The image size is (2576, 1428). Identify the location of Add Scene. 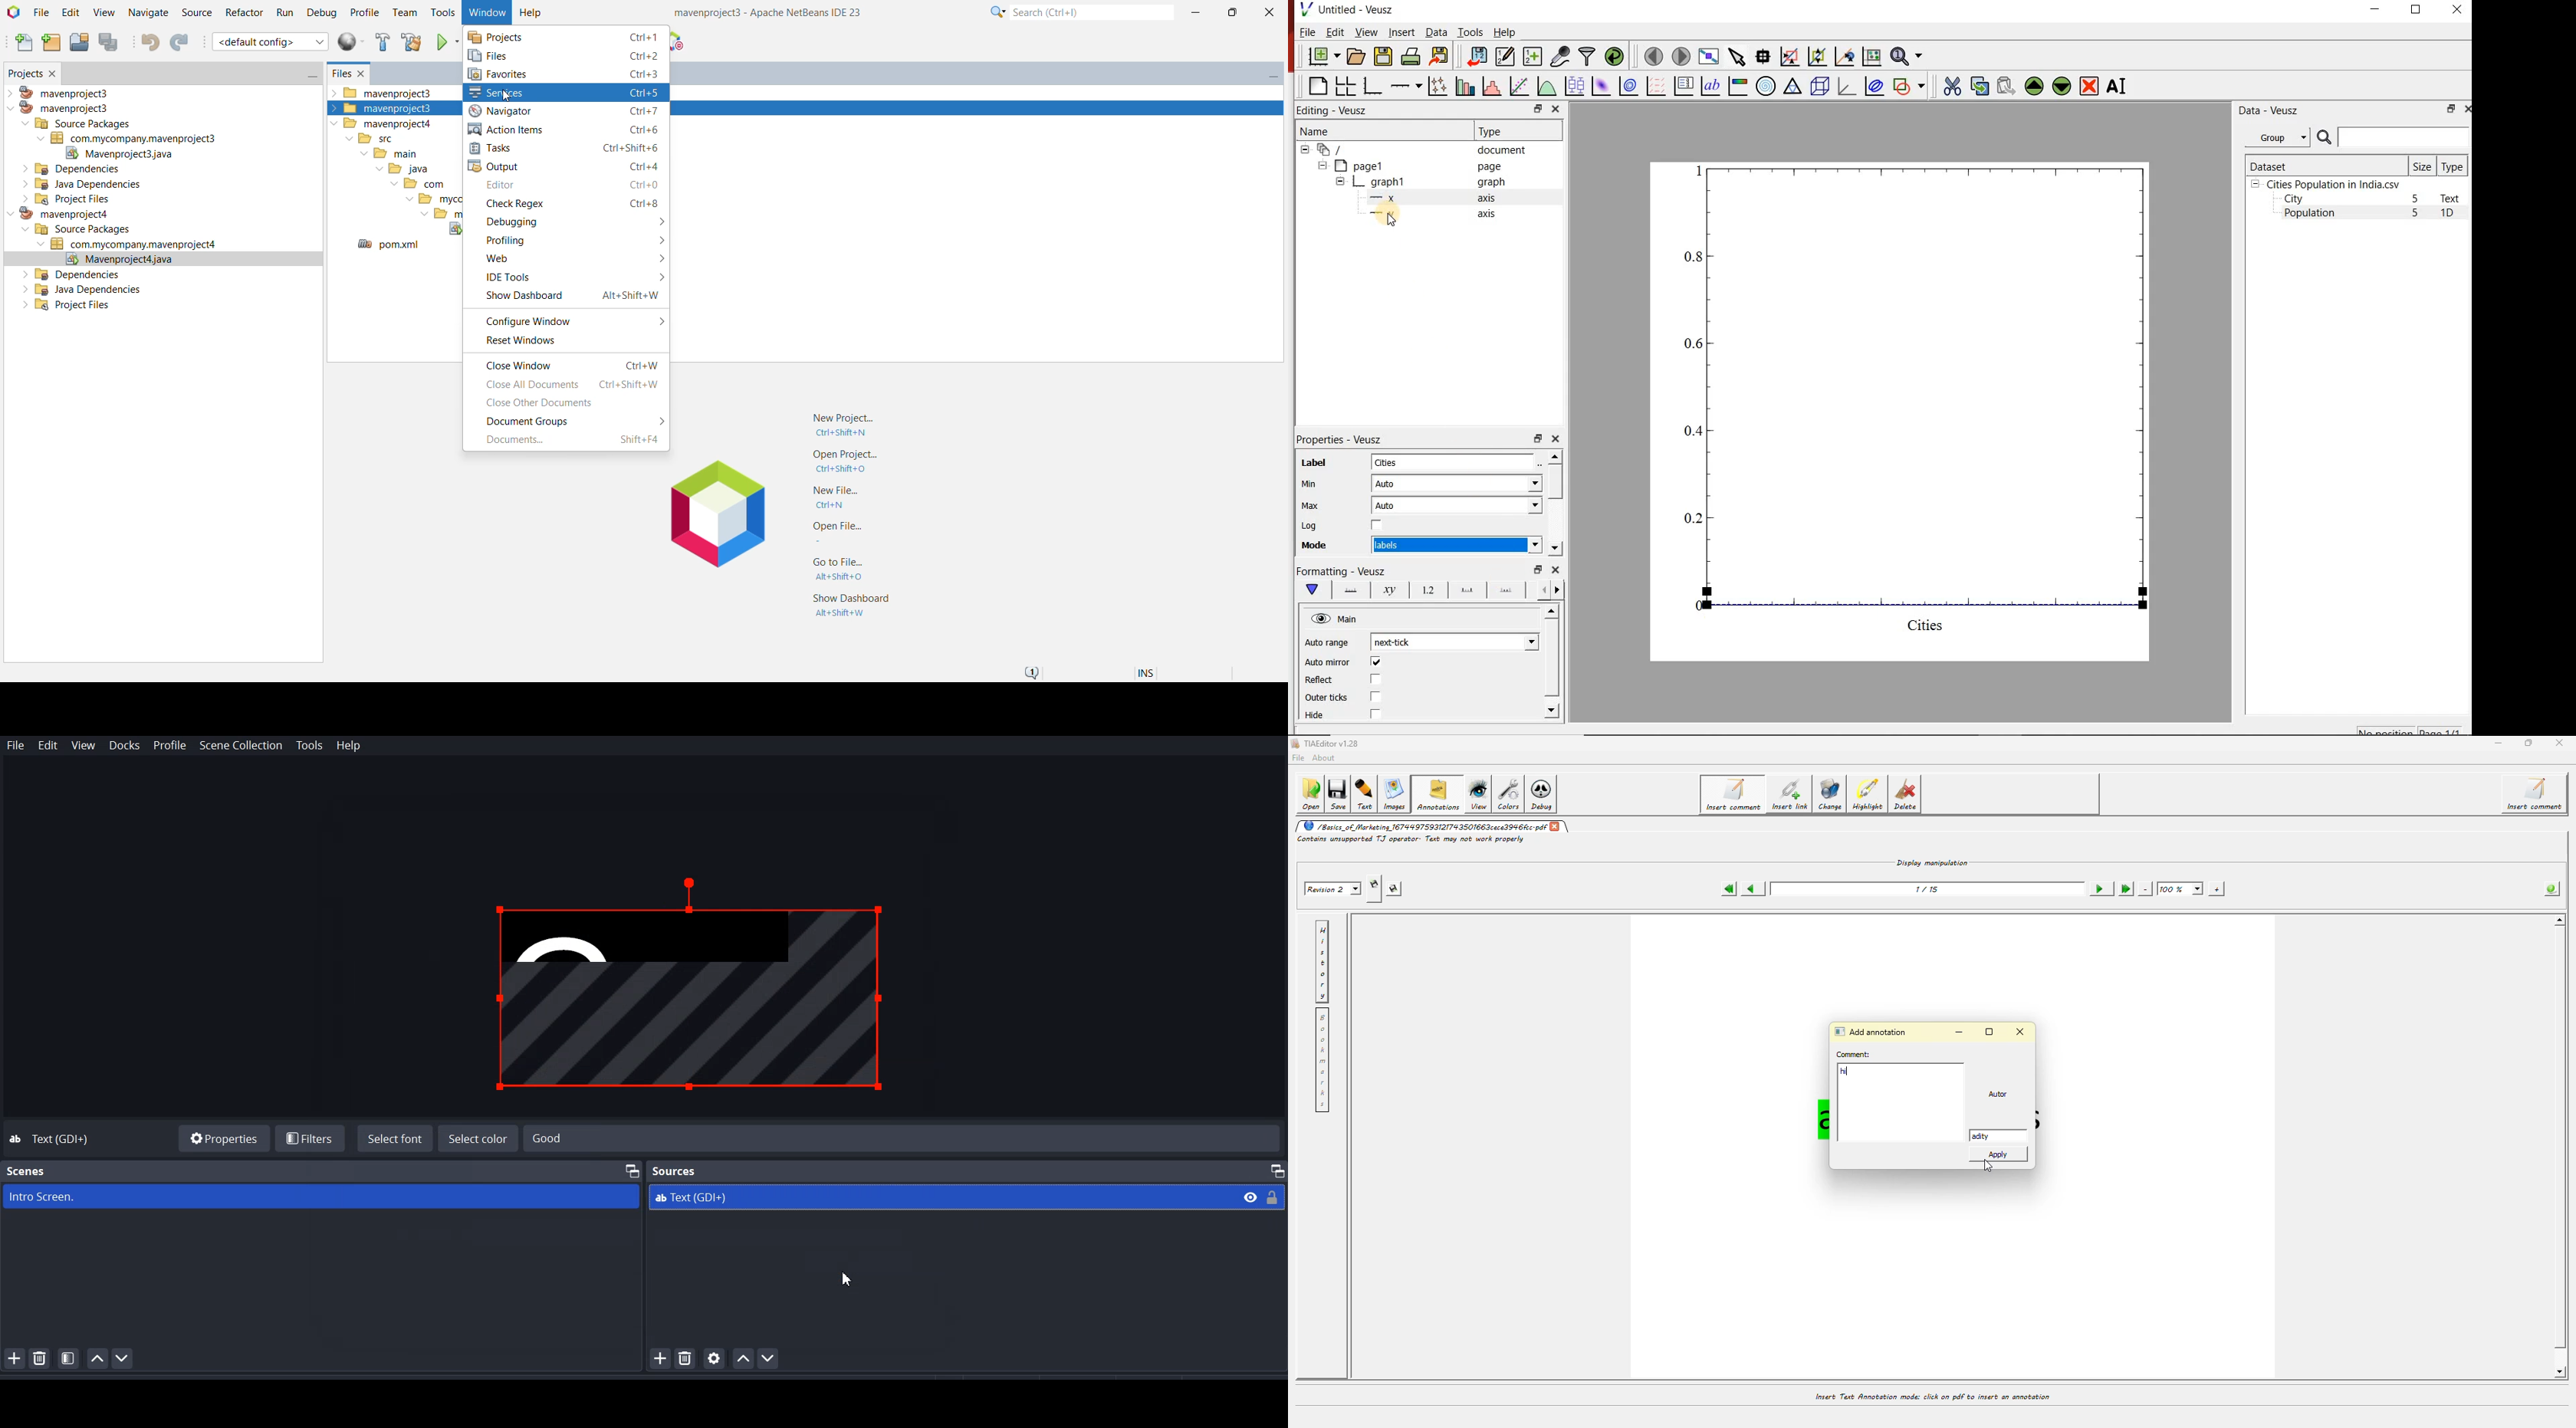
(12, 1358).